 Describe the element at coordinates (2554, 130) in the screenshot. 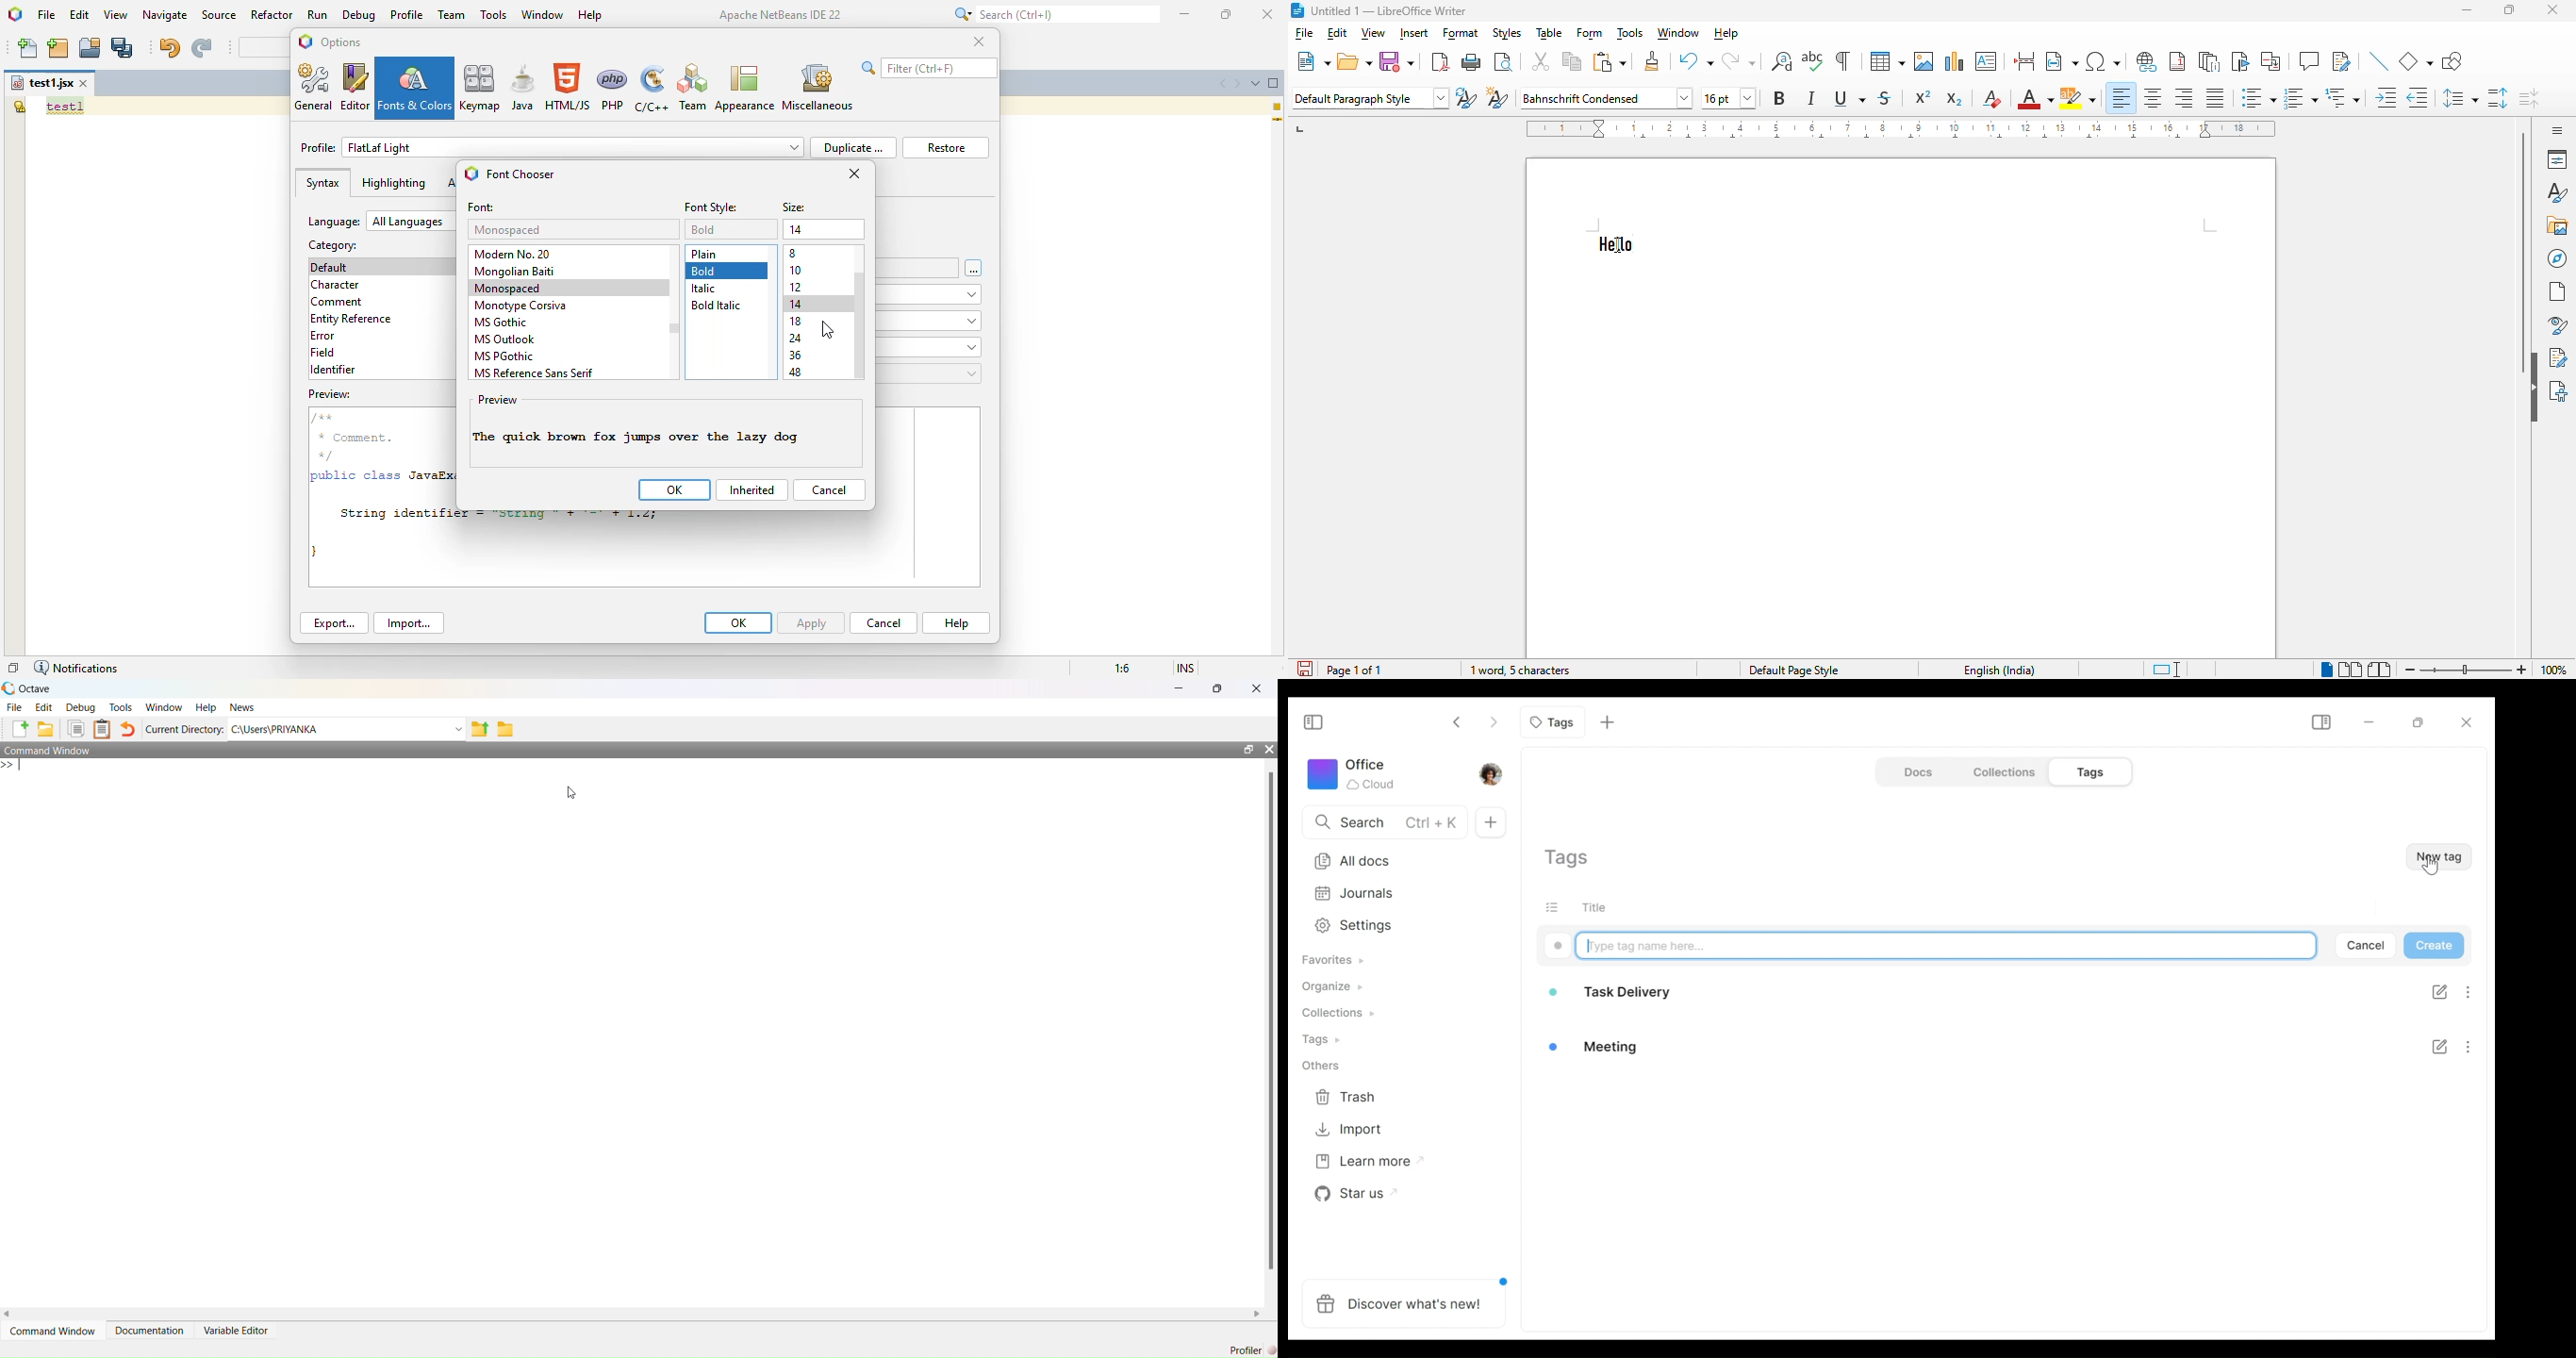

I see `sidebar settings` at that location.